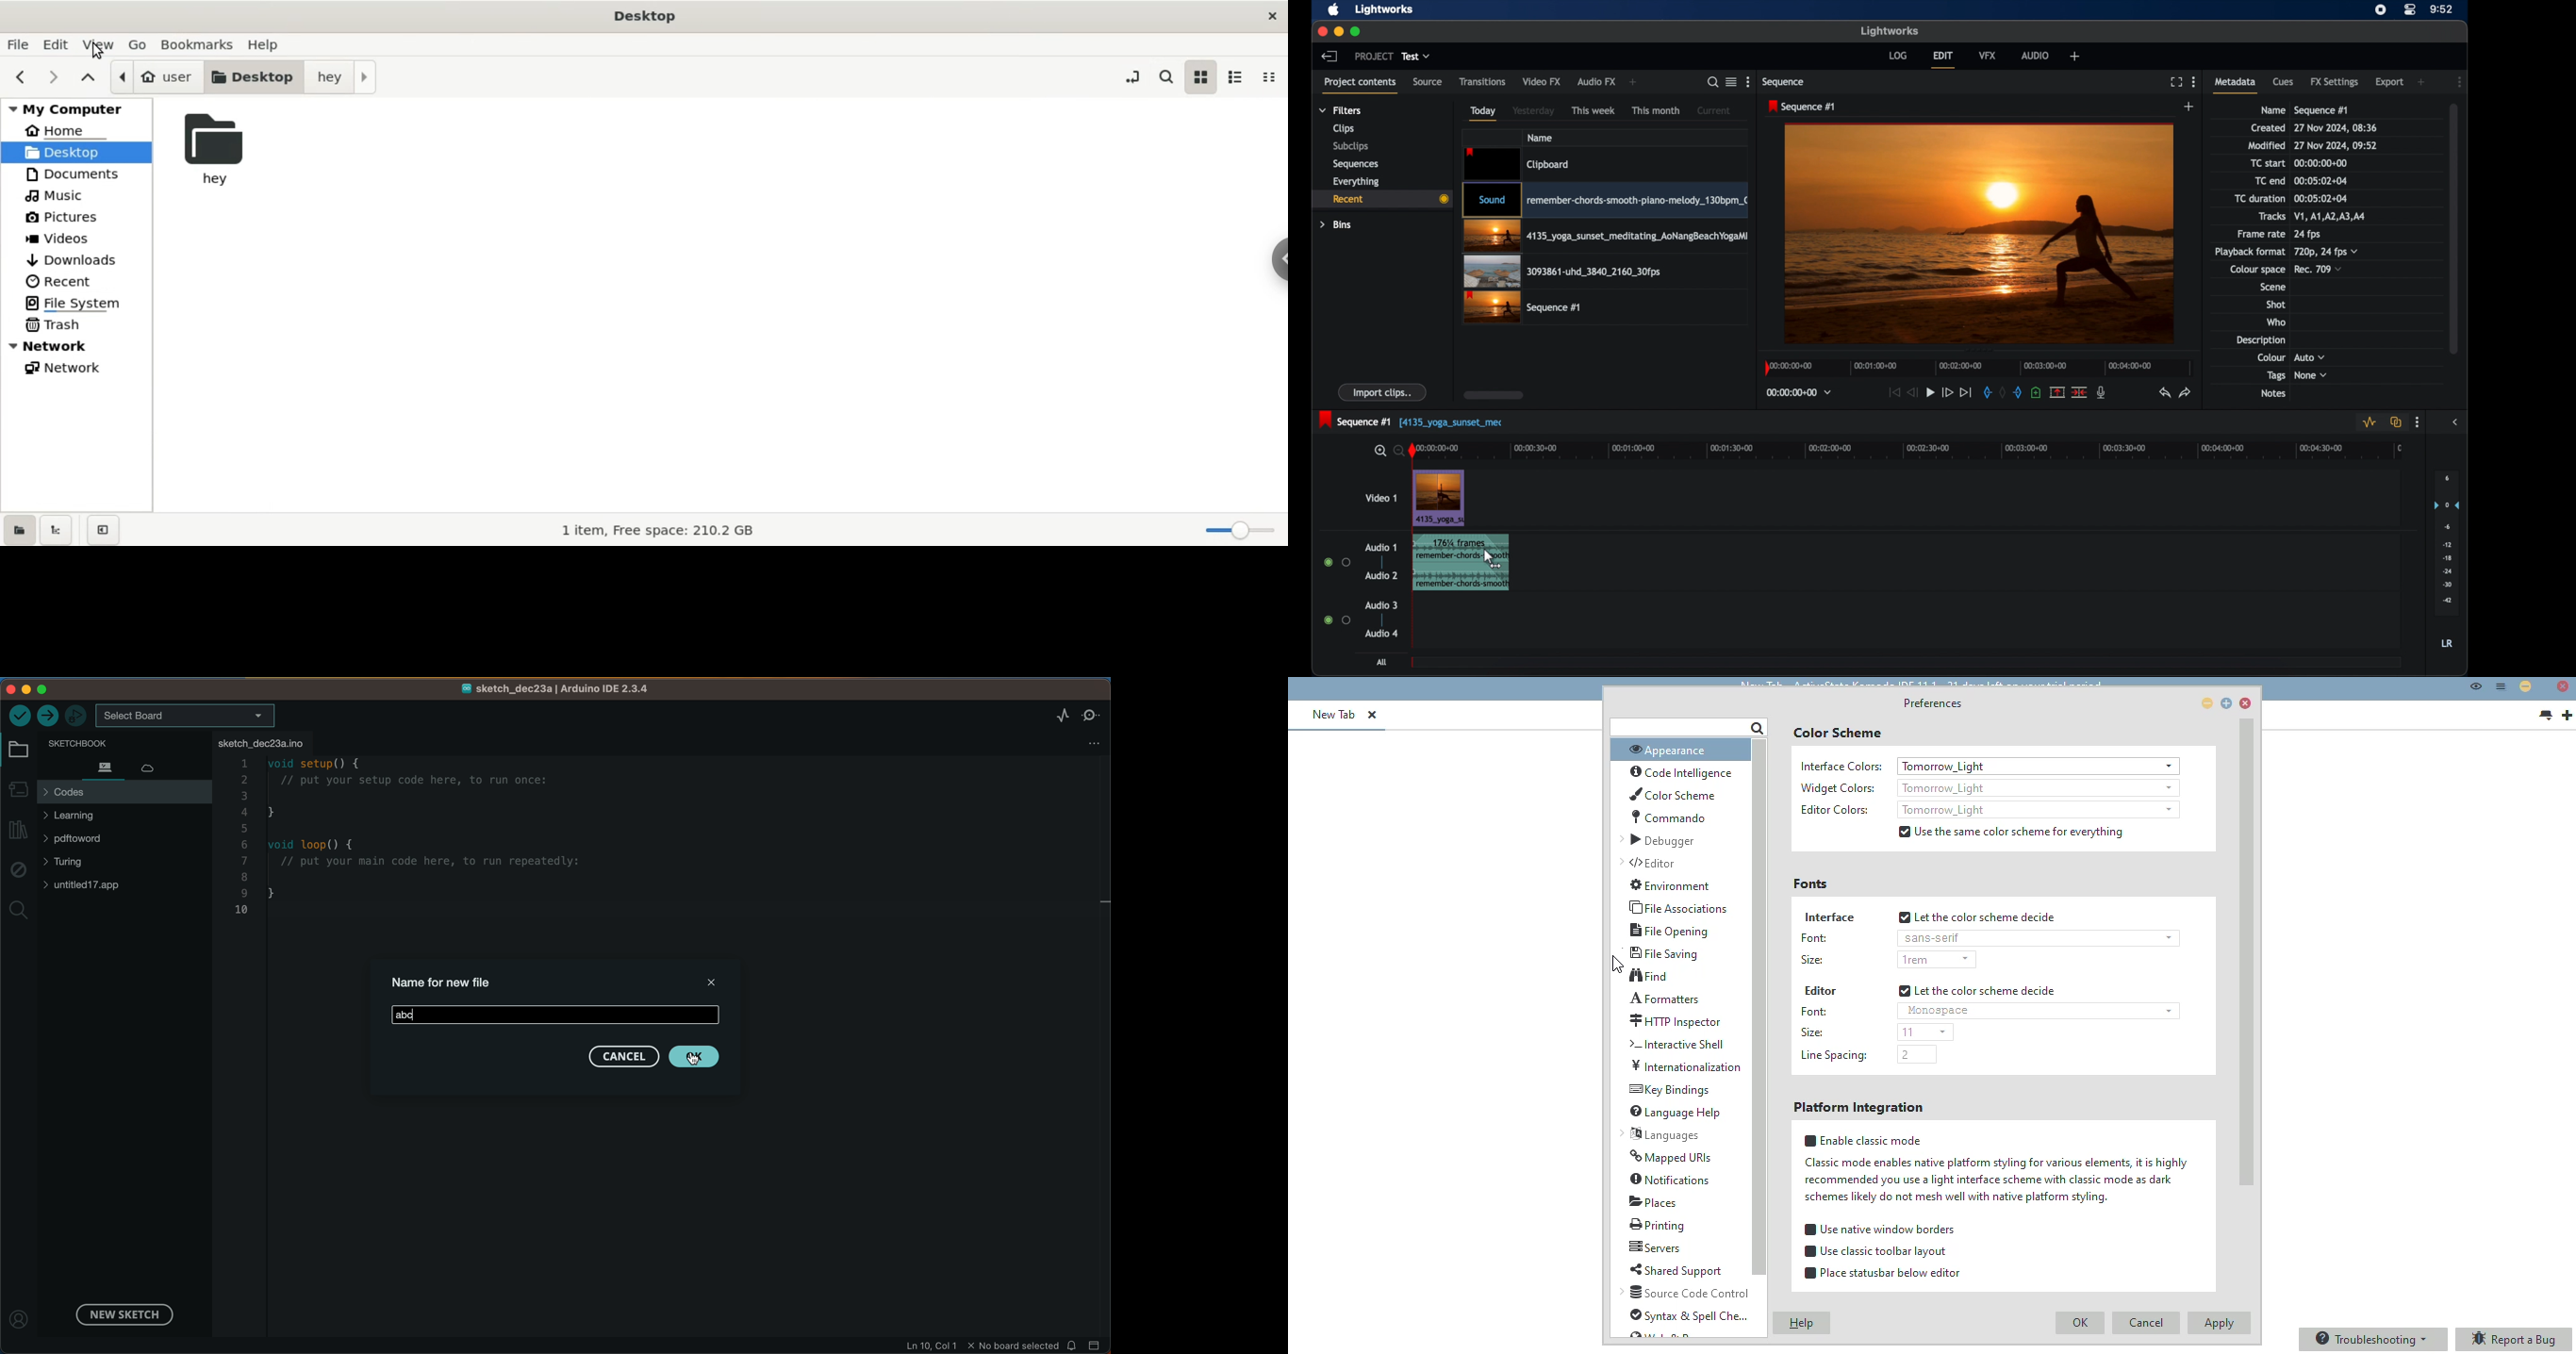 Image resolution: width=2576 pixels, height=1372 pixels. Describe the element at coordinates (2226, 702) in the screenshot. I see `maximize` at that location.